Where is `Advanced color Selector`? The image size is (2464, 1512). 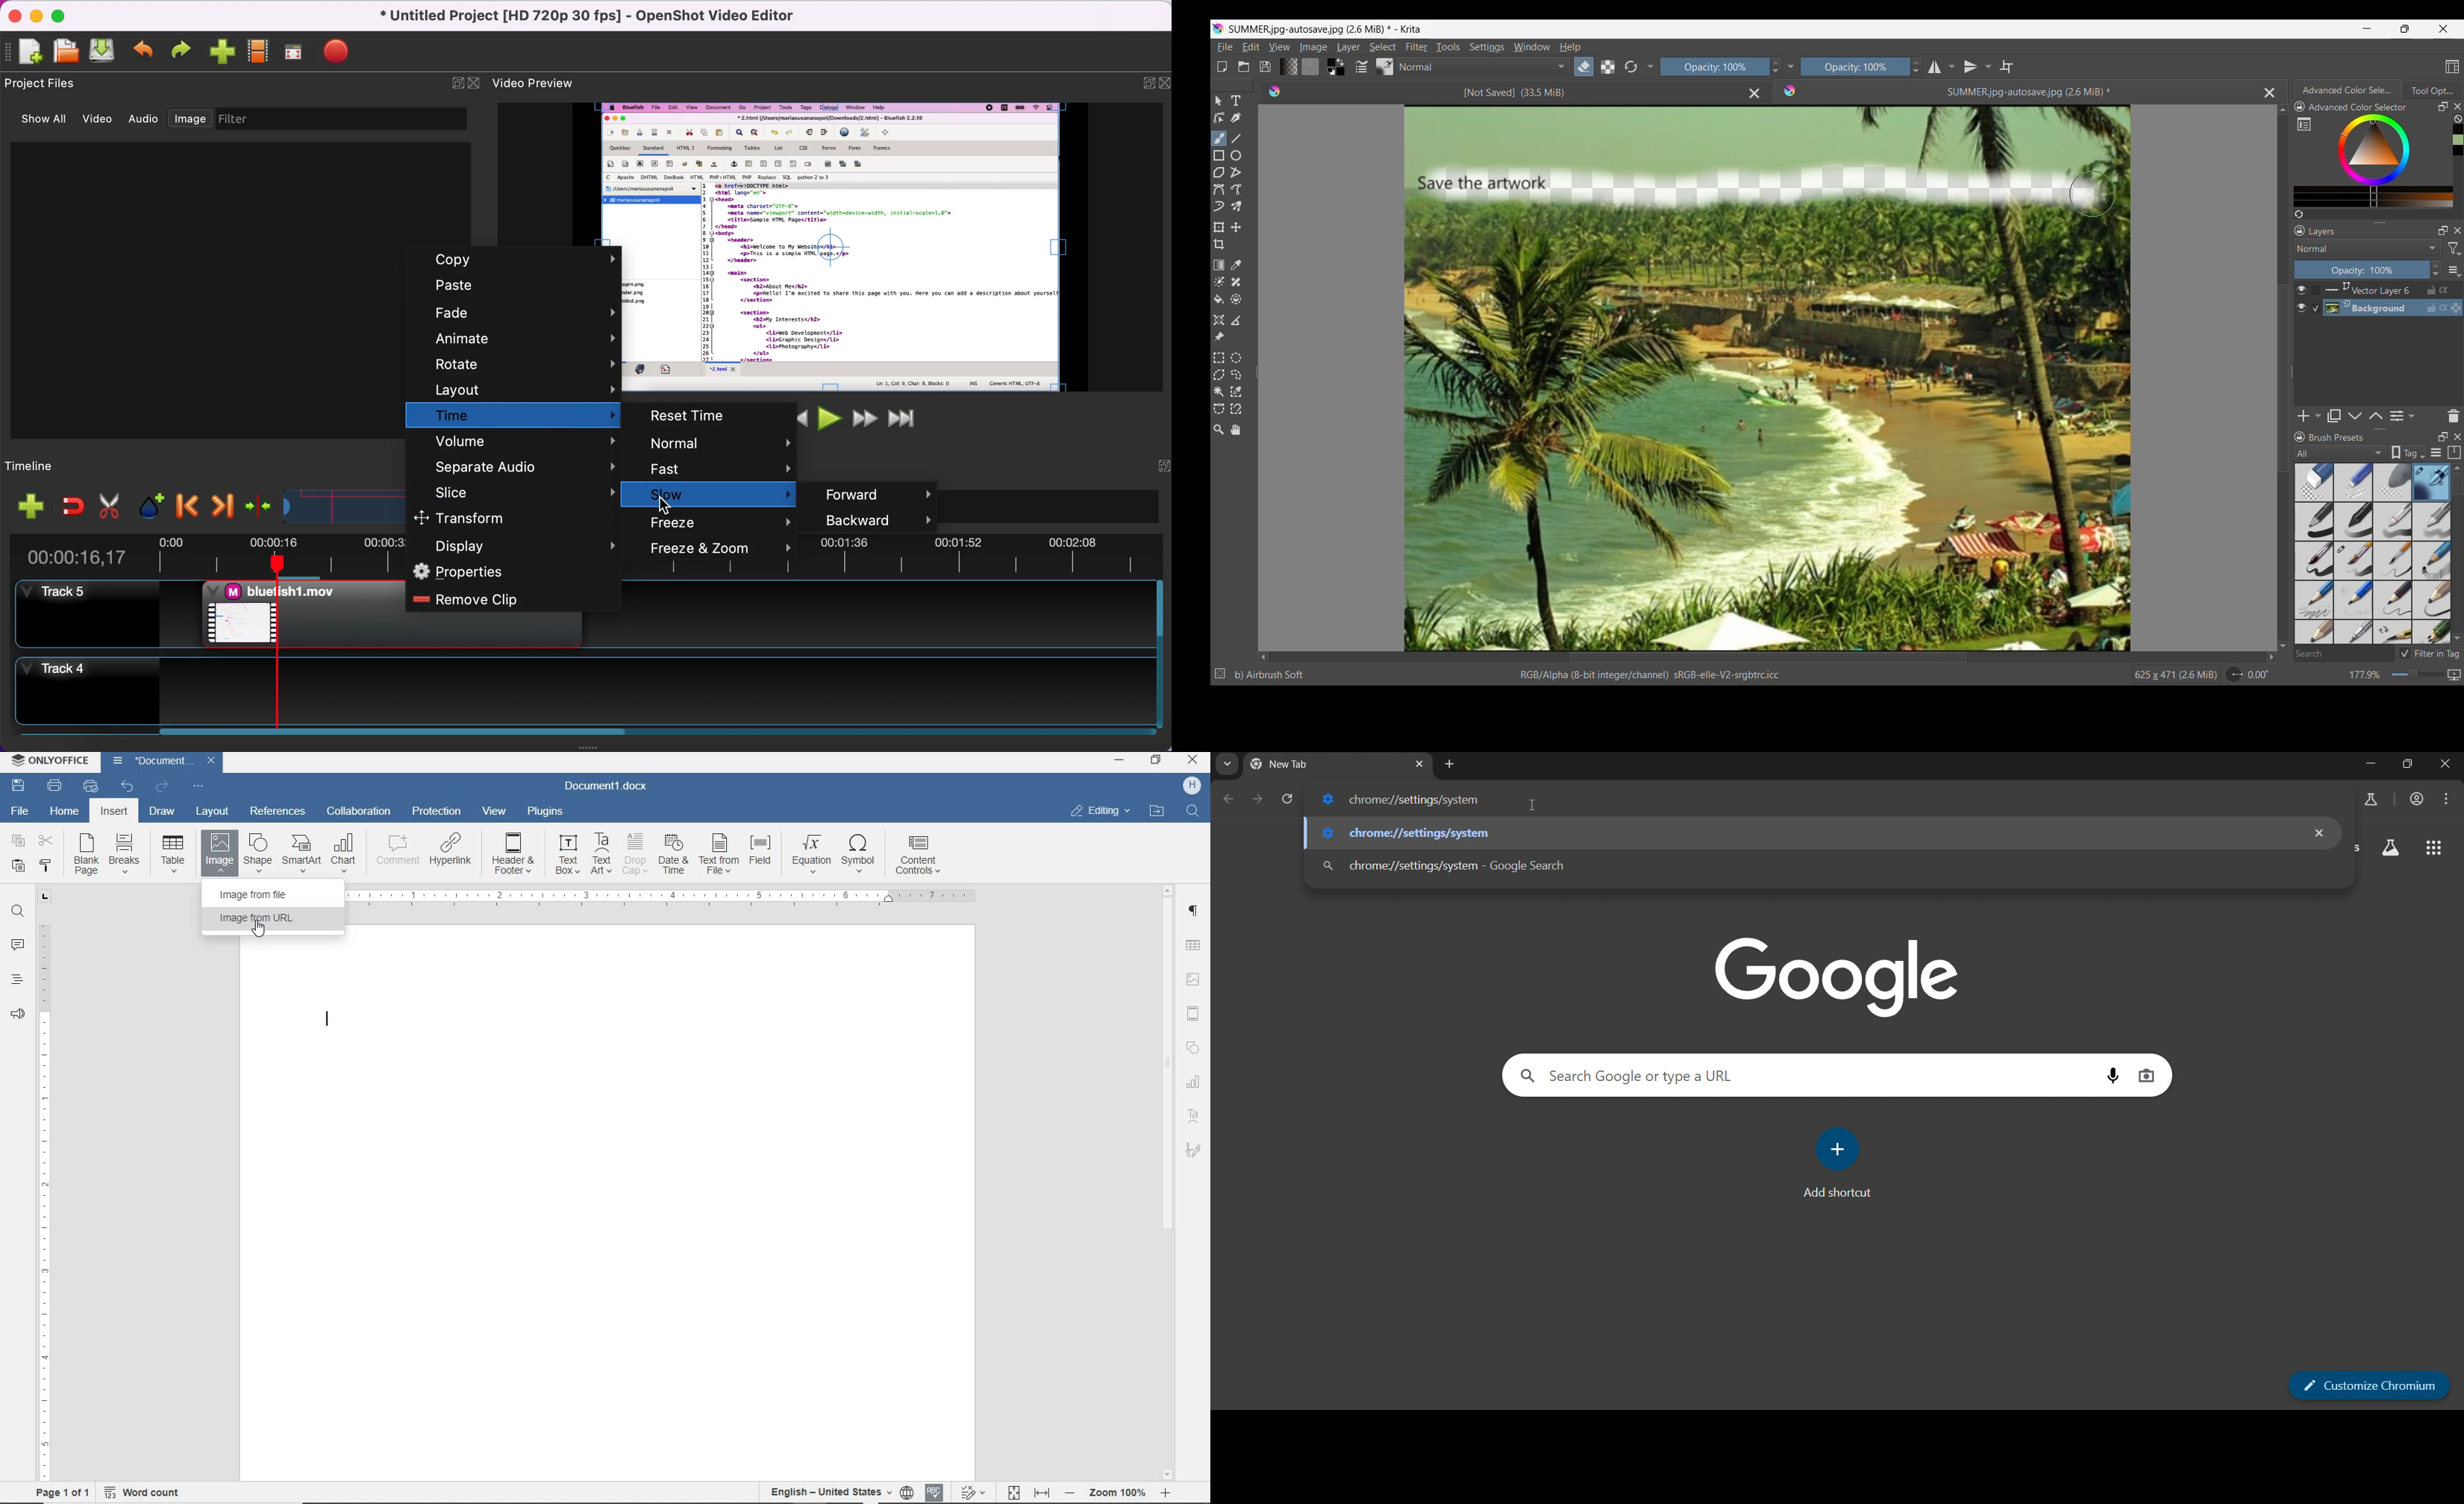
Advanced color Selector is located at coordinates (2348, 88).